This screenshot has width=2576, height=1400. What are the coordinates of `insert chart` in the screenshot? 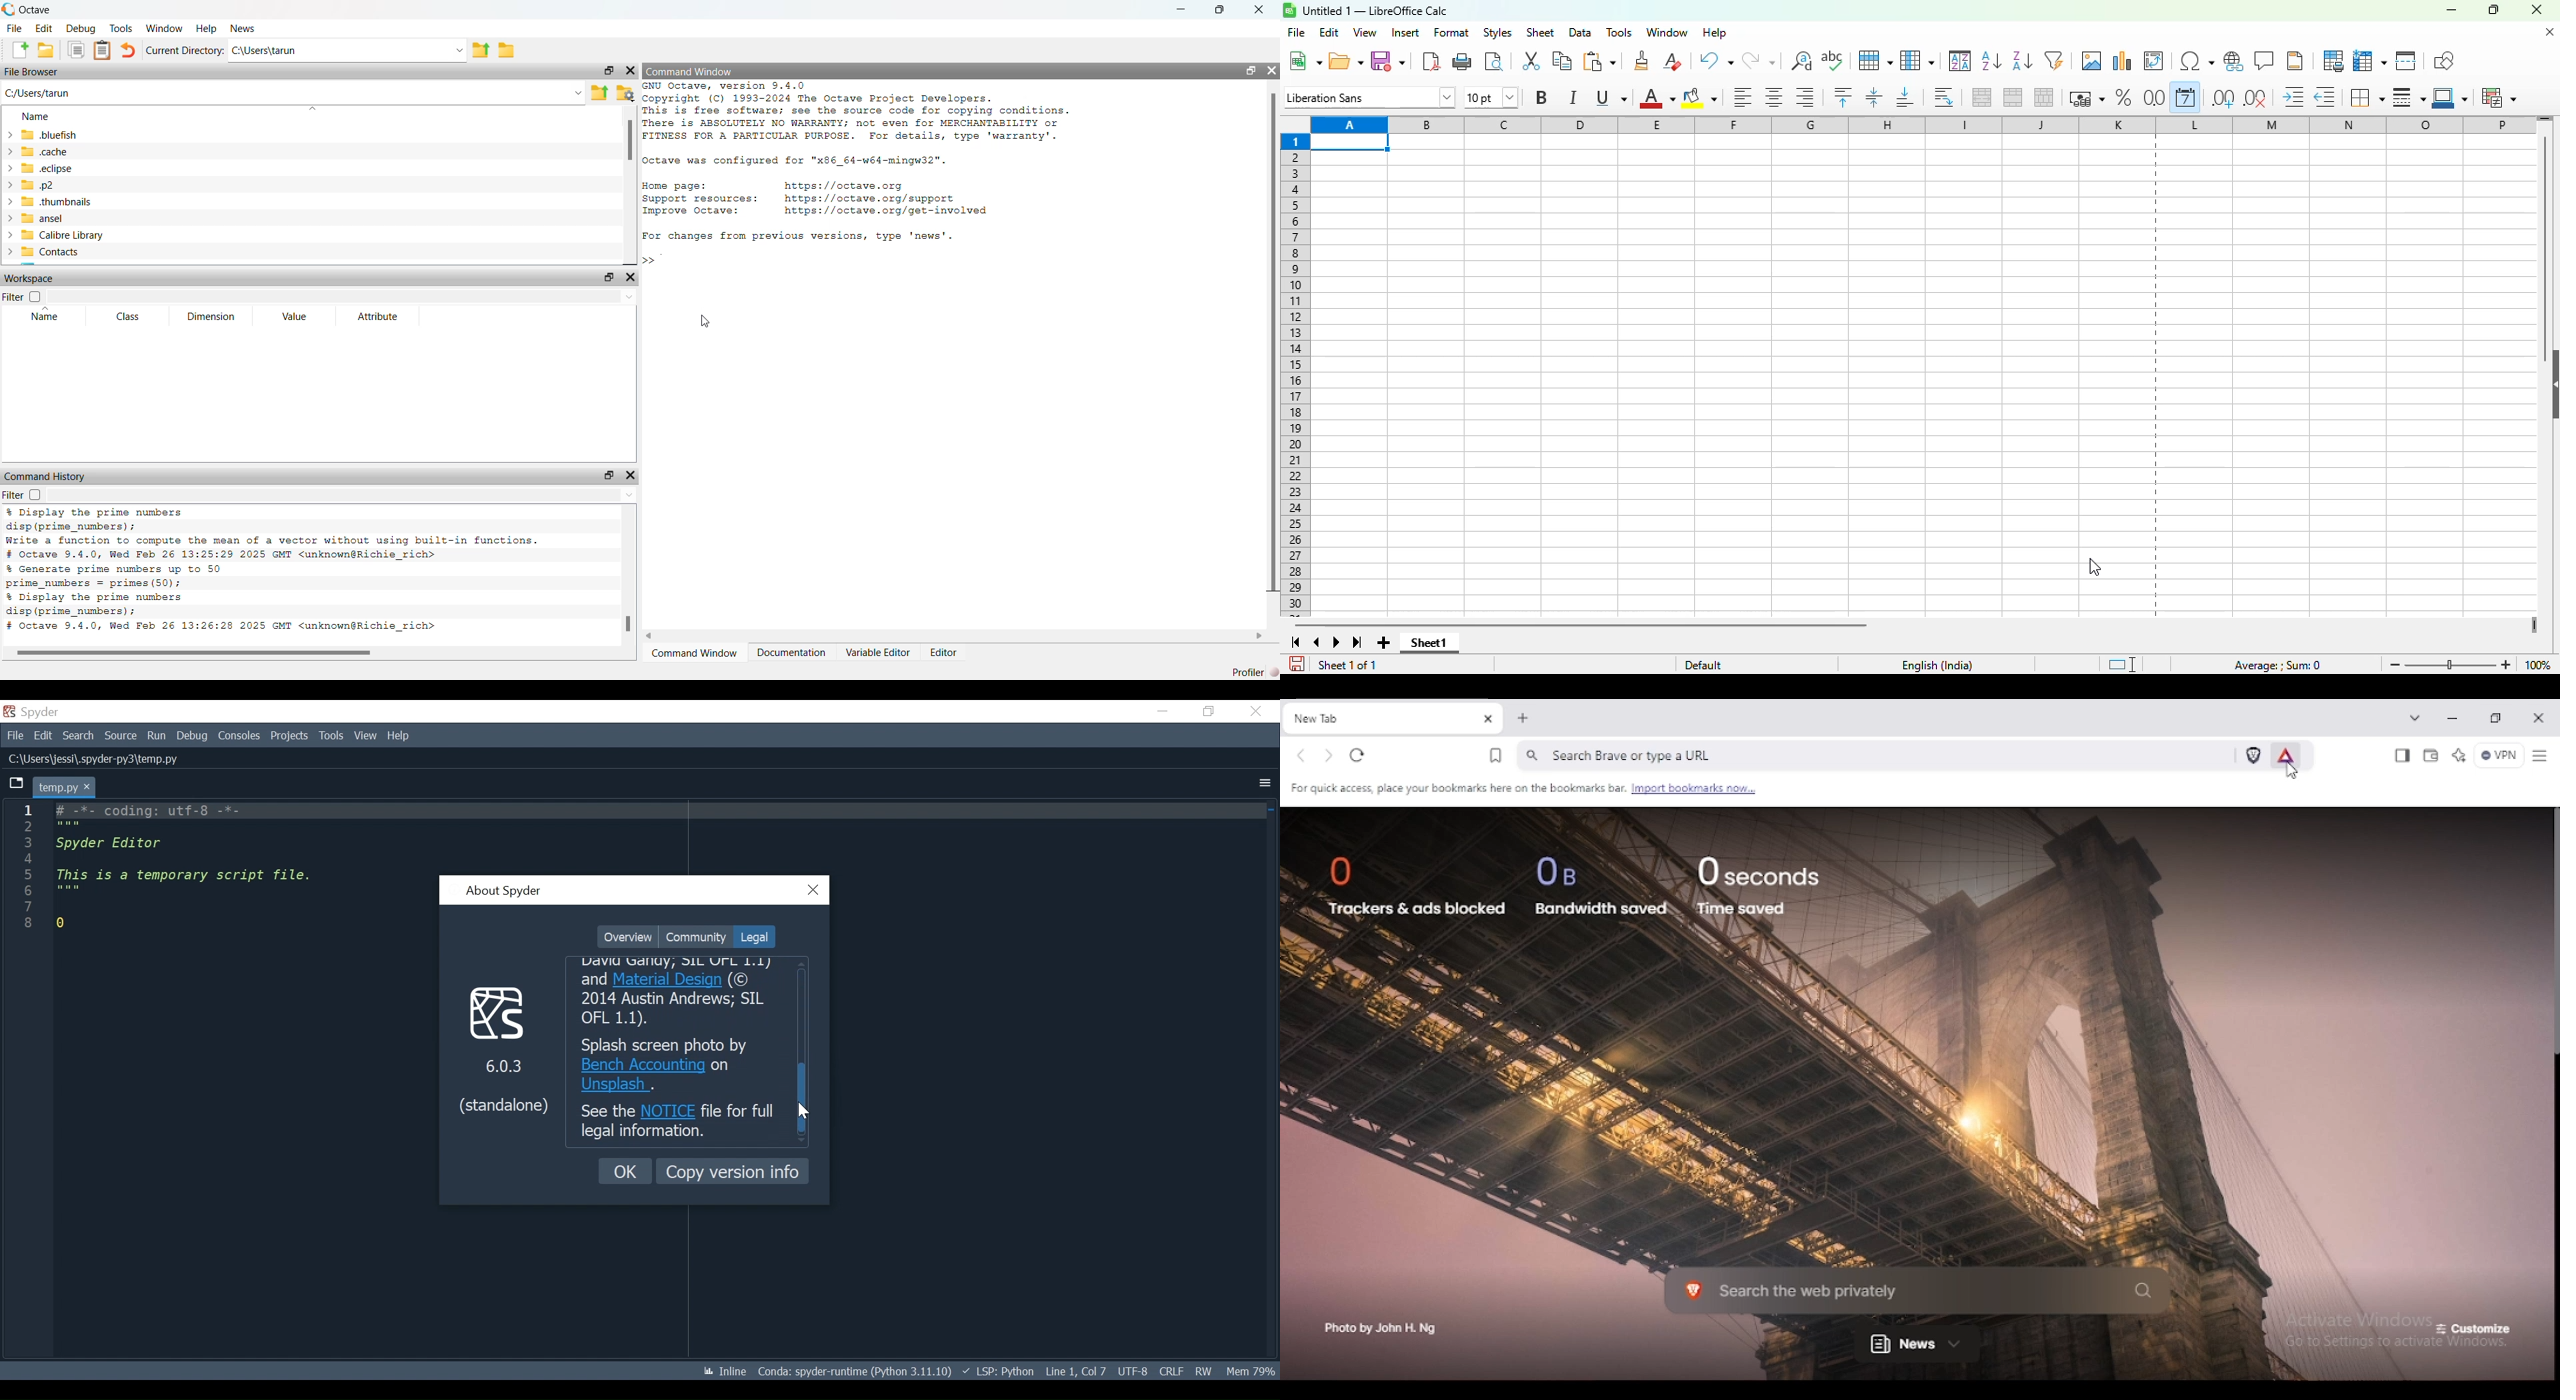 It's located at (2121, 61).